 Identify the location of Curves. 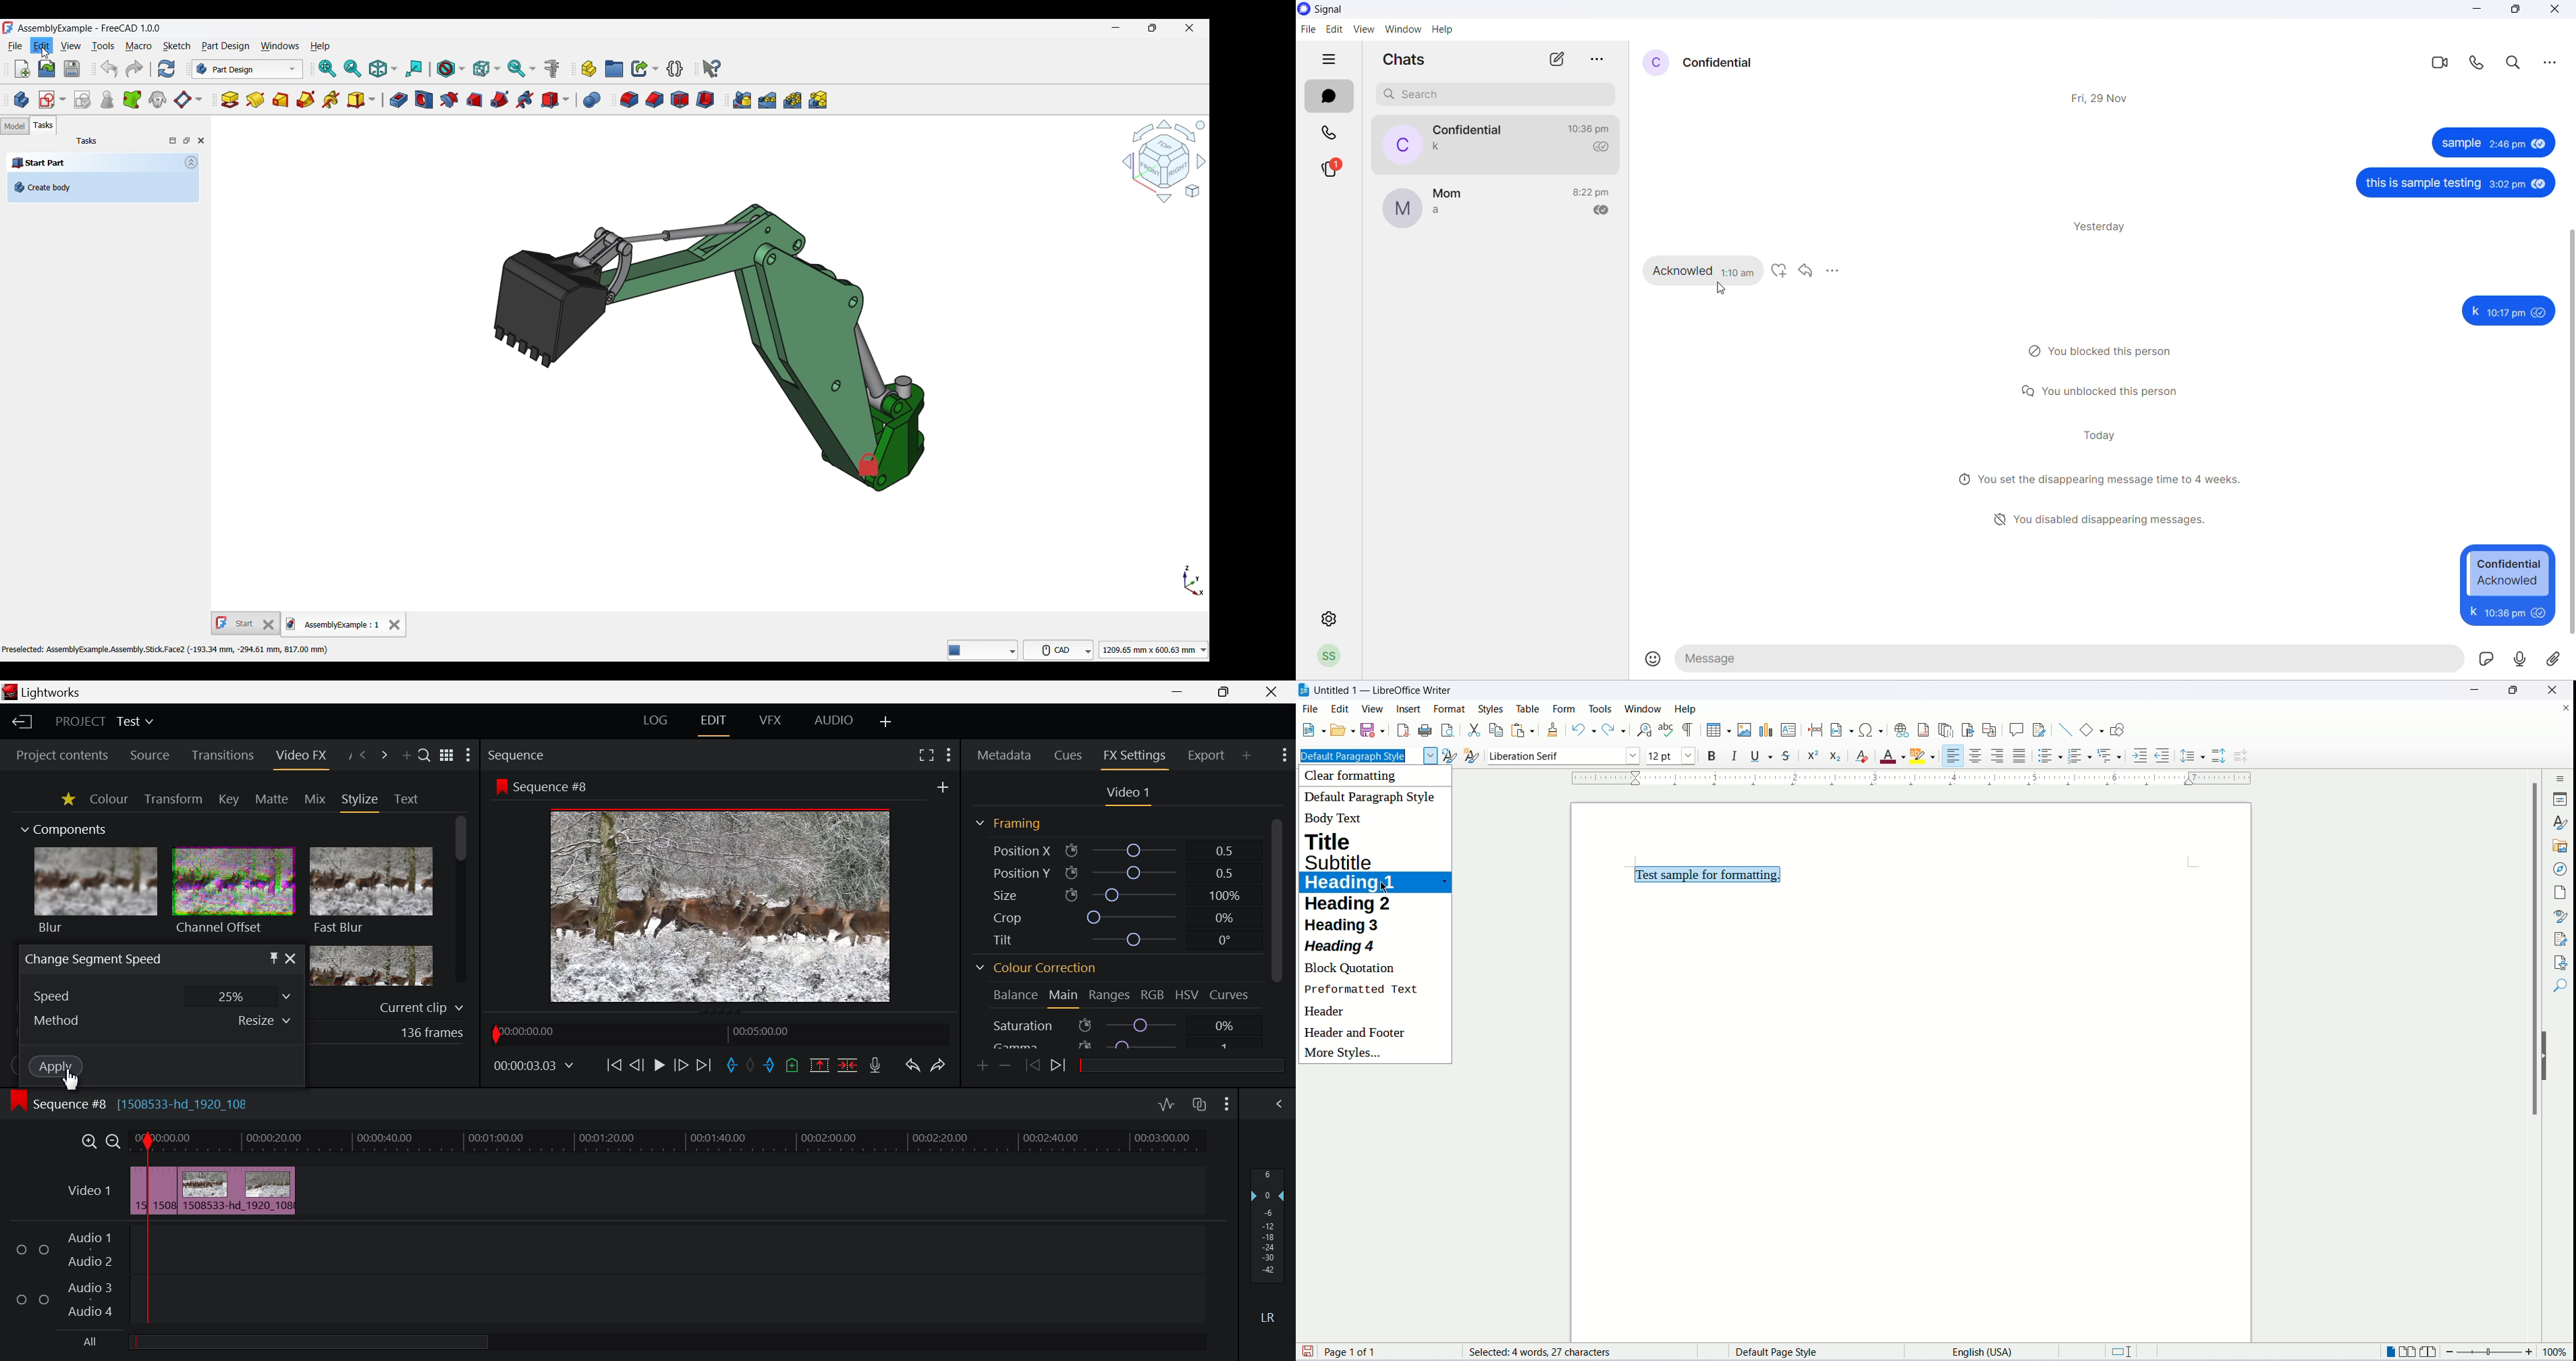
(1230, 994).